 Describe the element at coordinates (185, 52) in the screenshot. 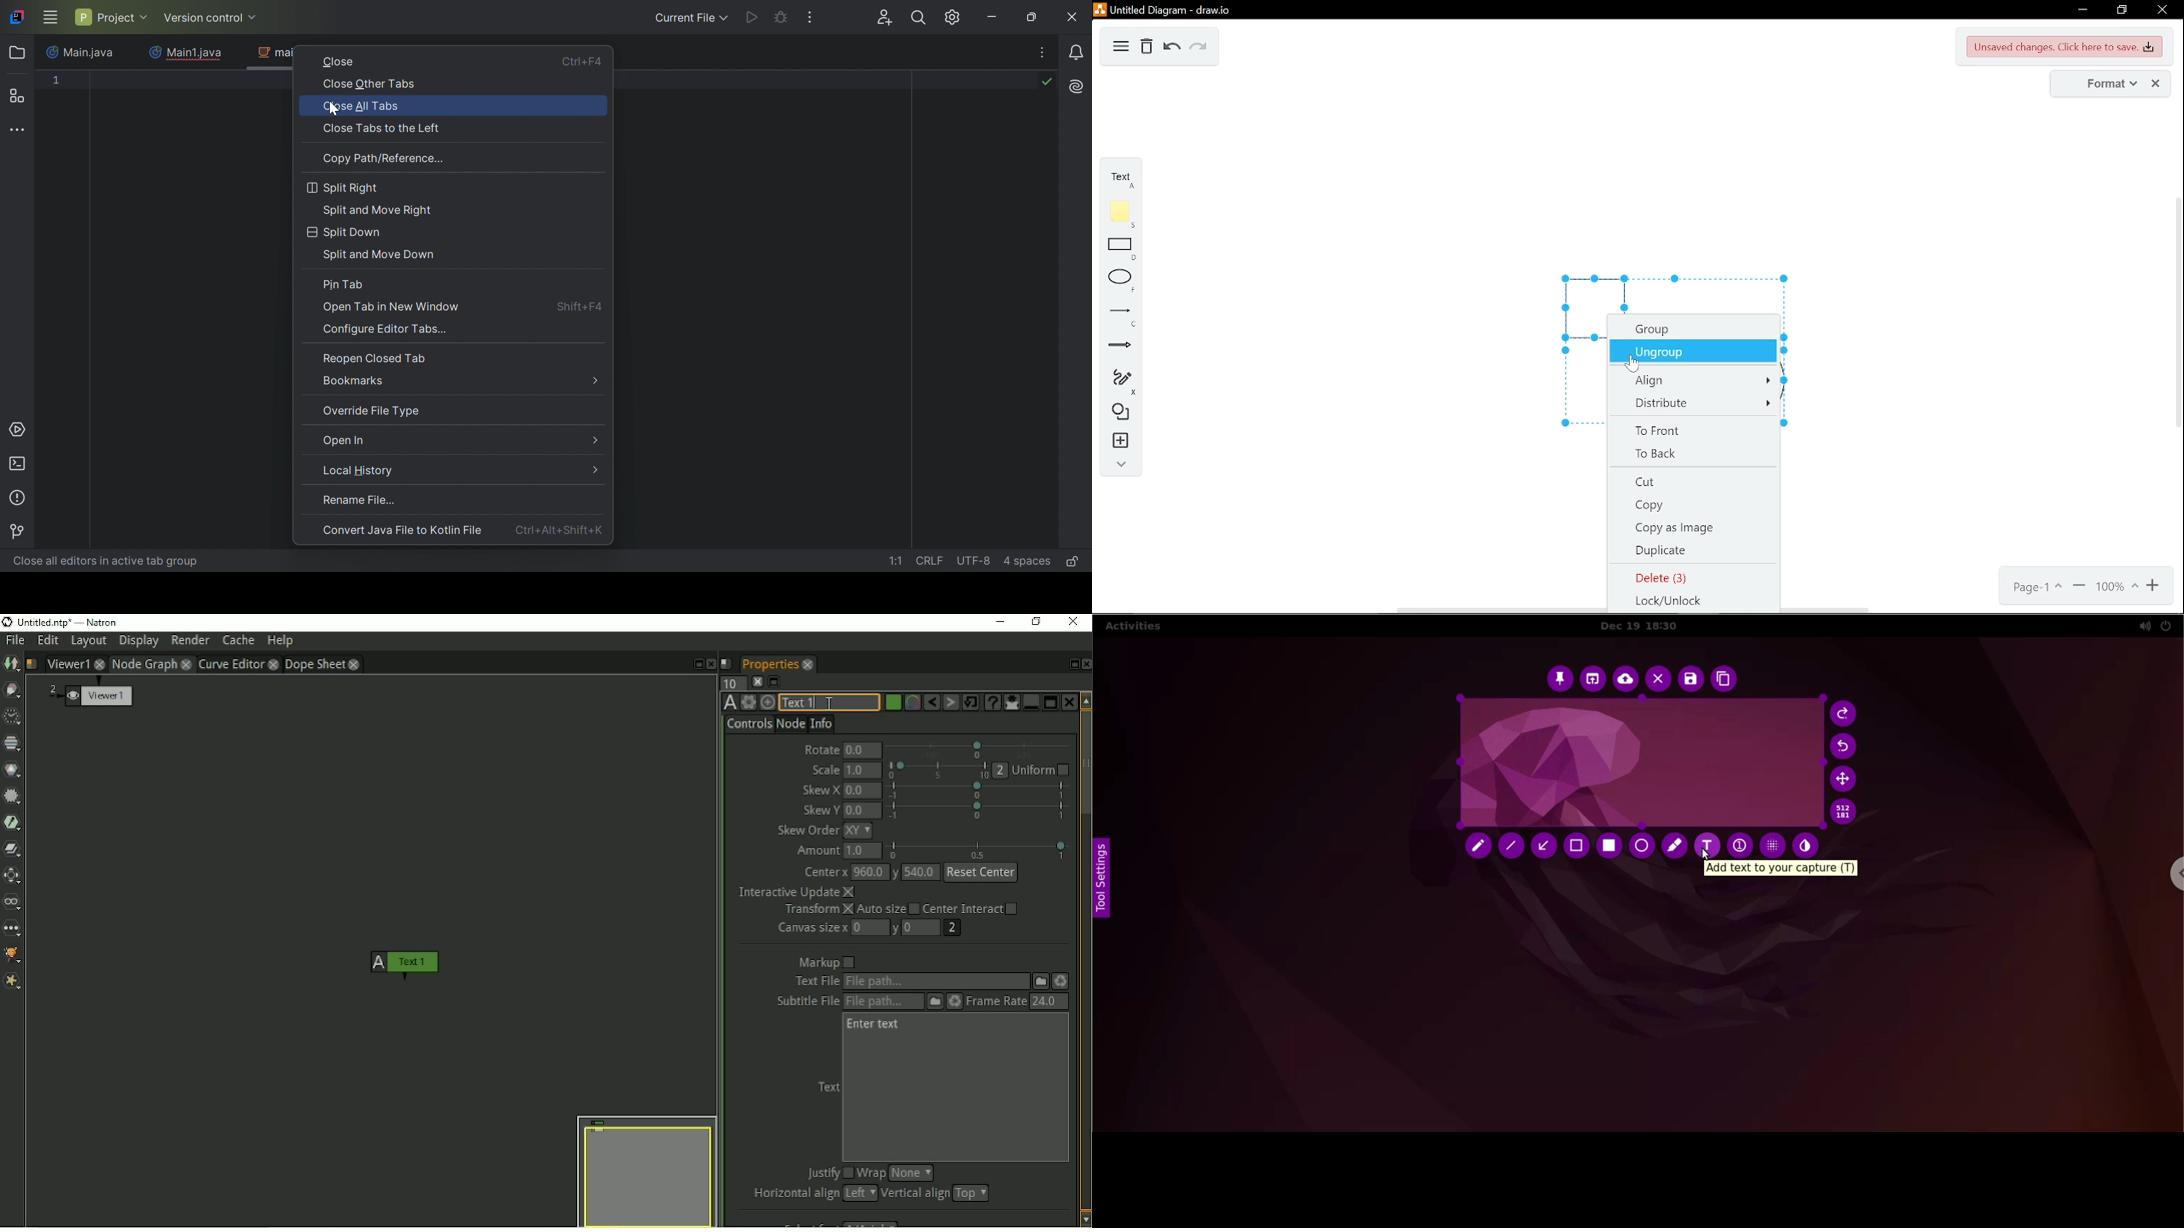

I see `Main1.java` at that location.